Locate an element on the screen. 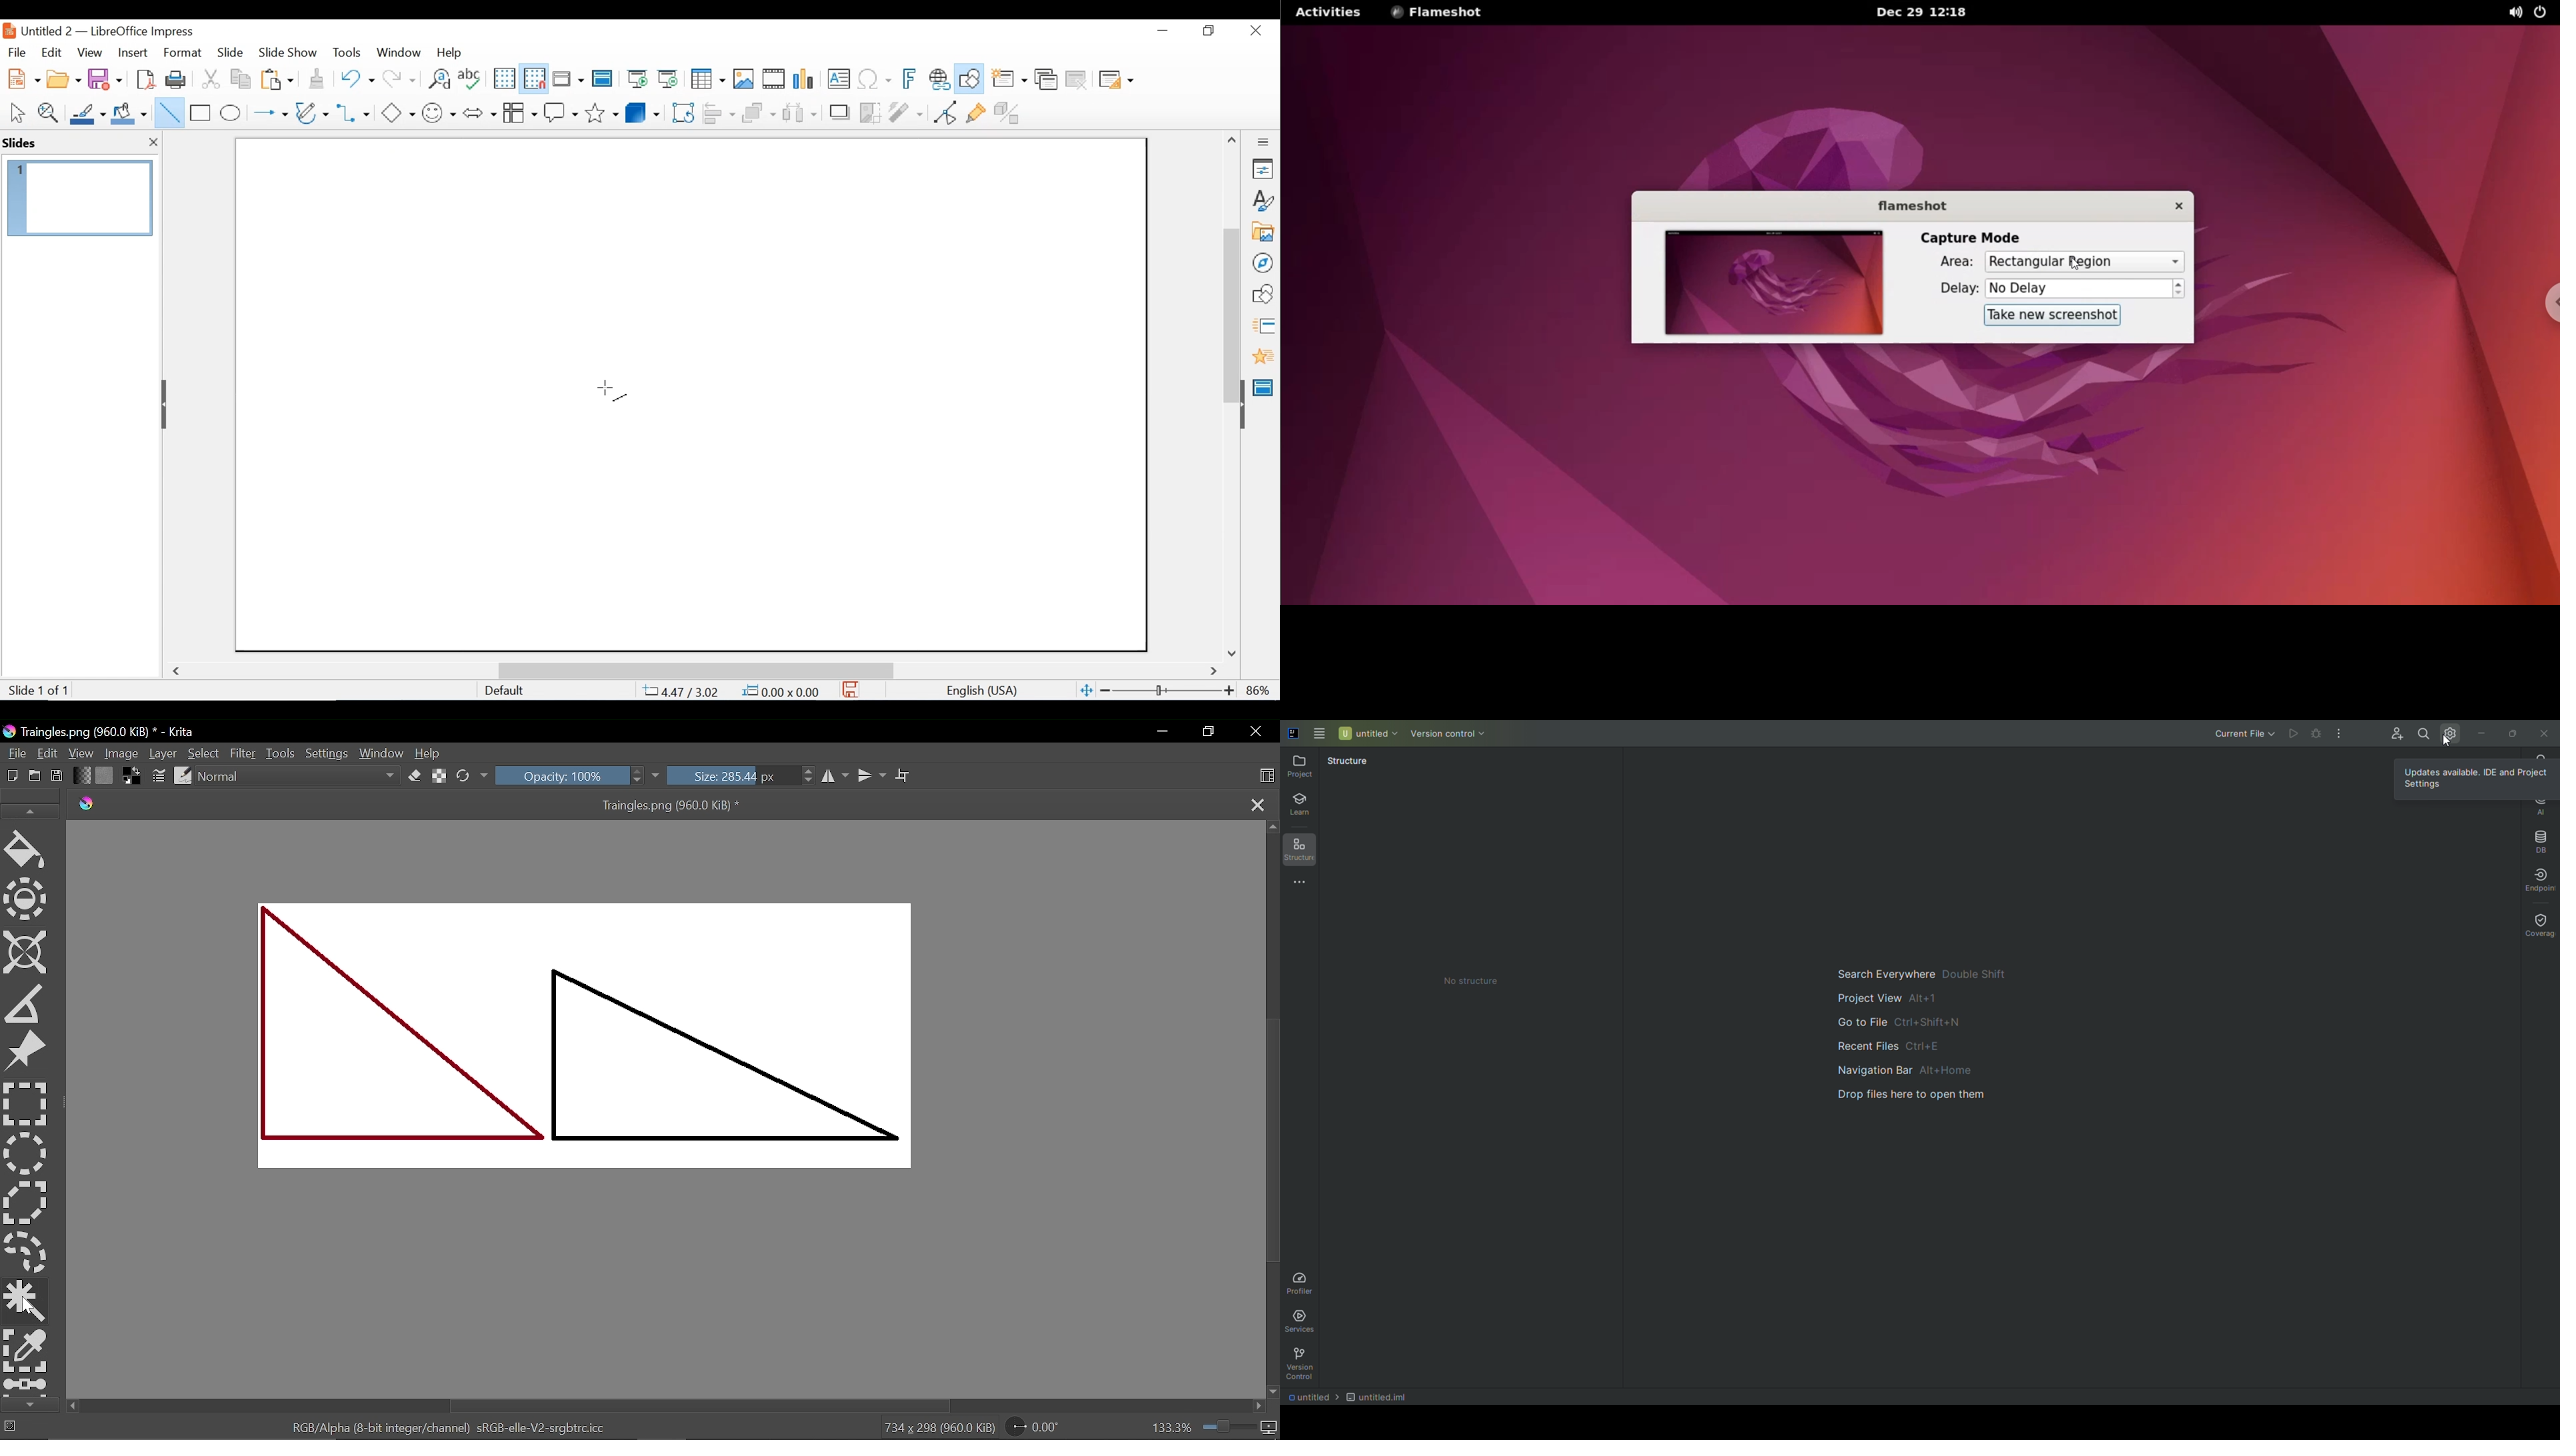 The height and width of the screenshot is (1456, 2576). Sidebar Settings is located at coordinates (1263, 143).